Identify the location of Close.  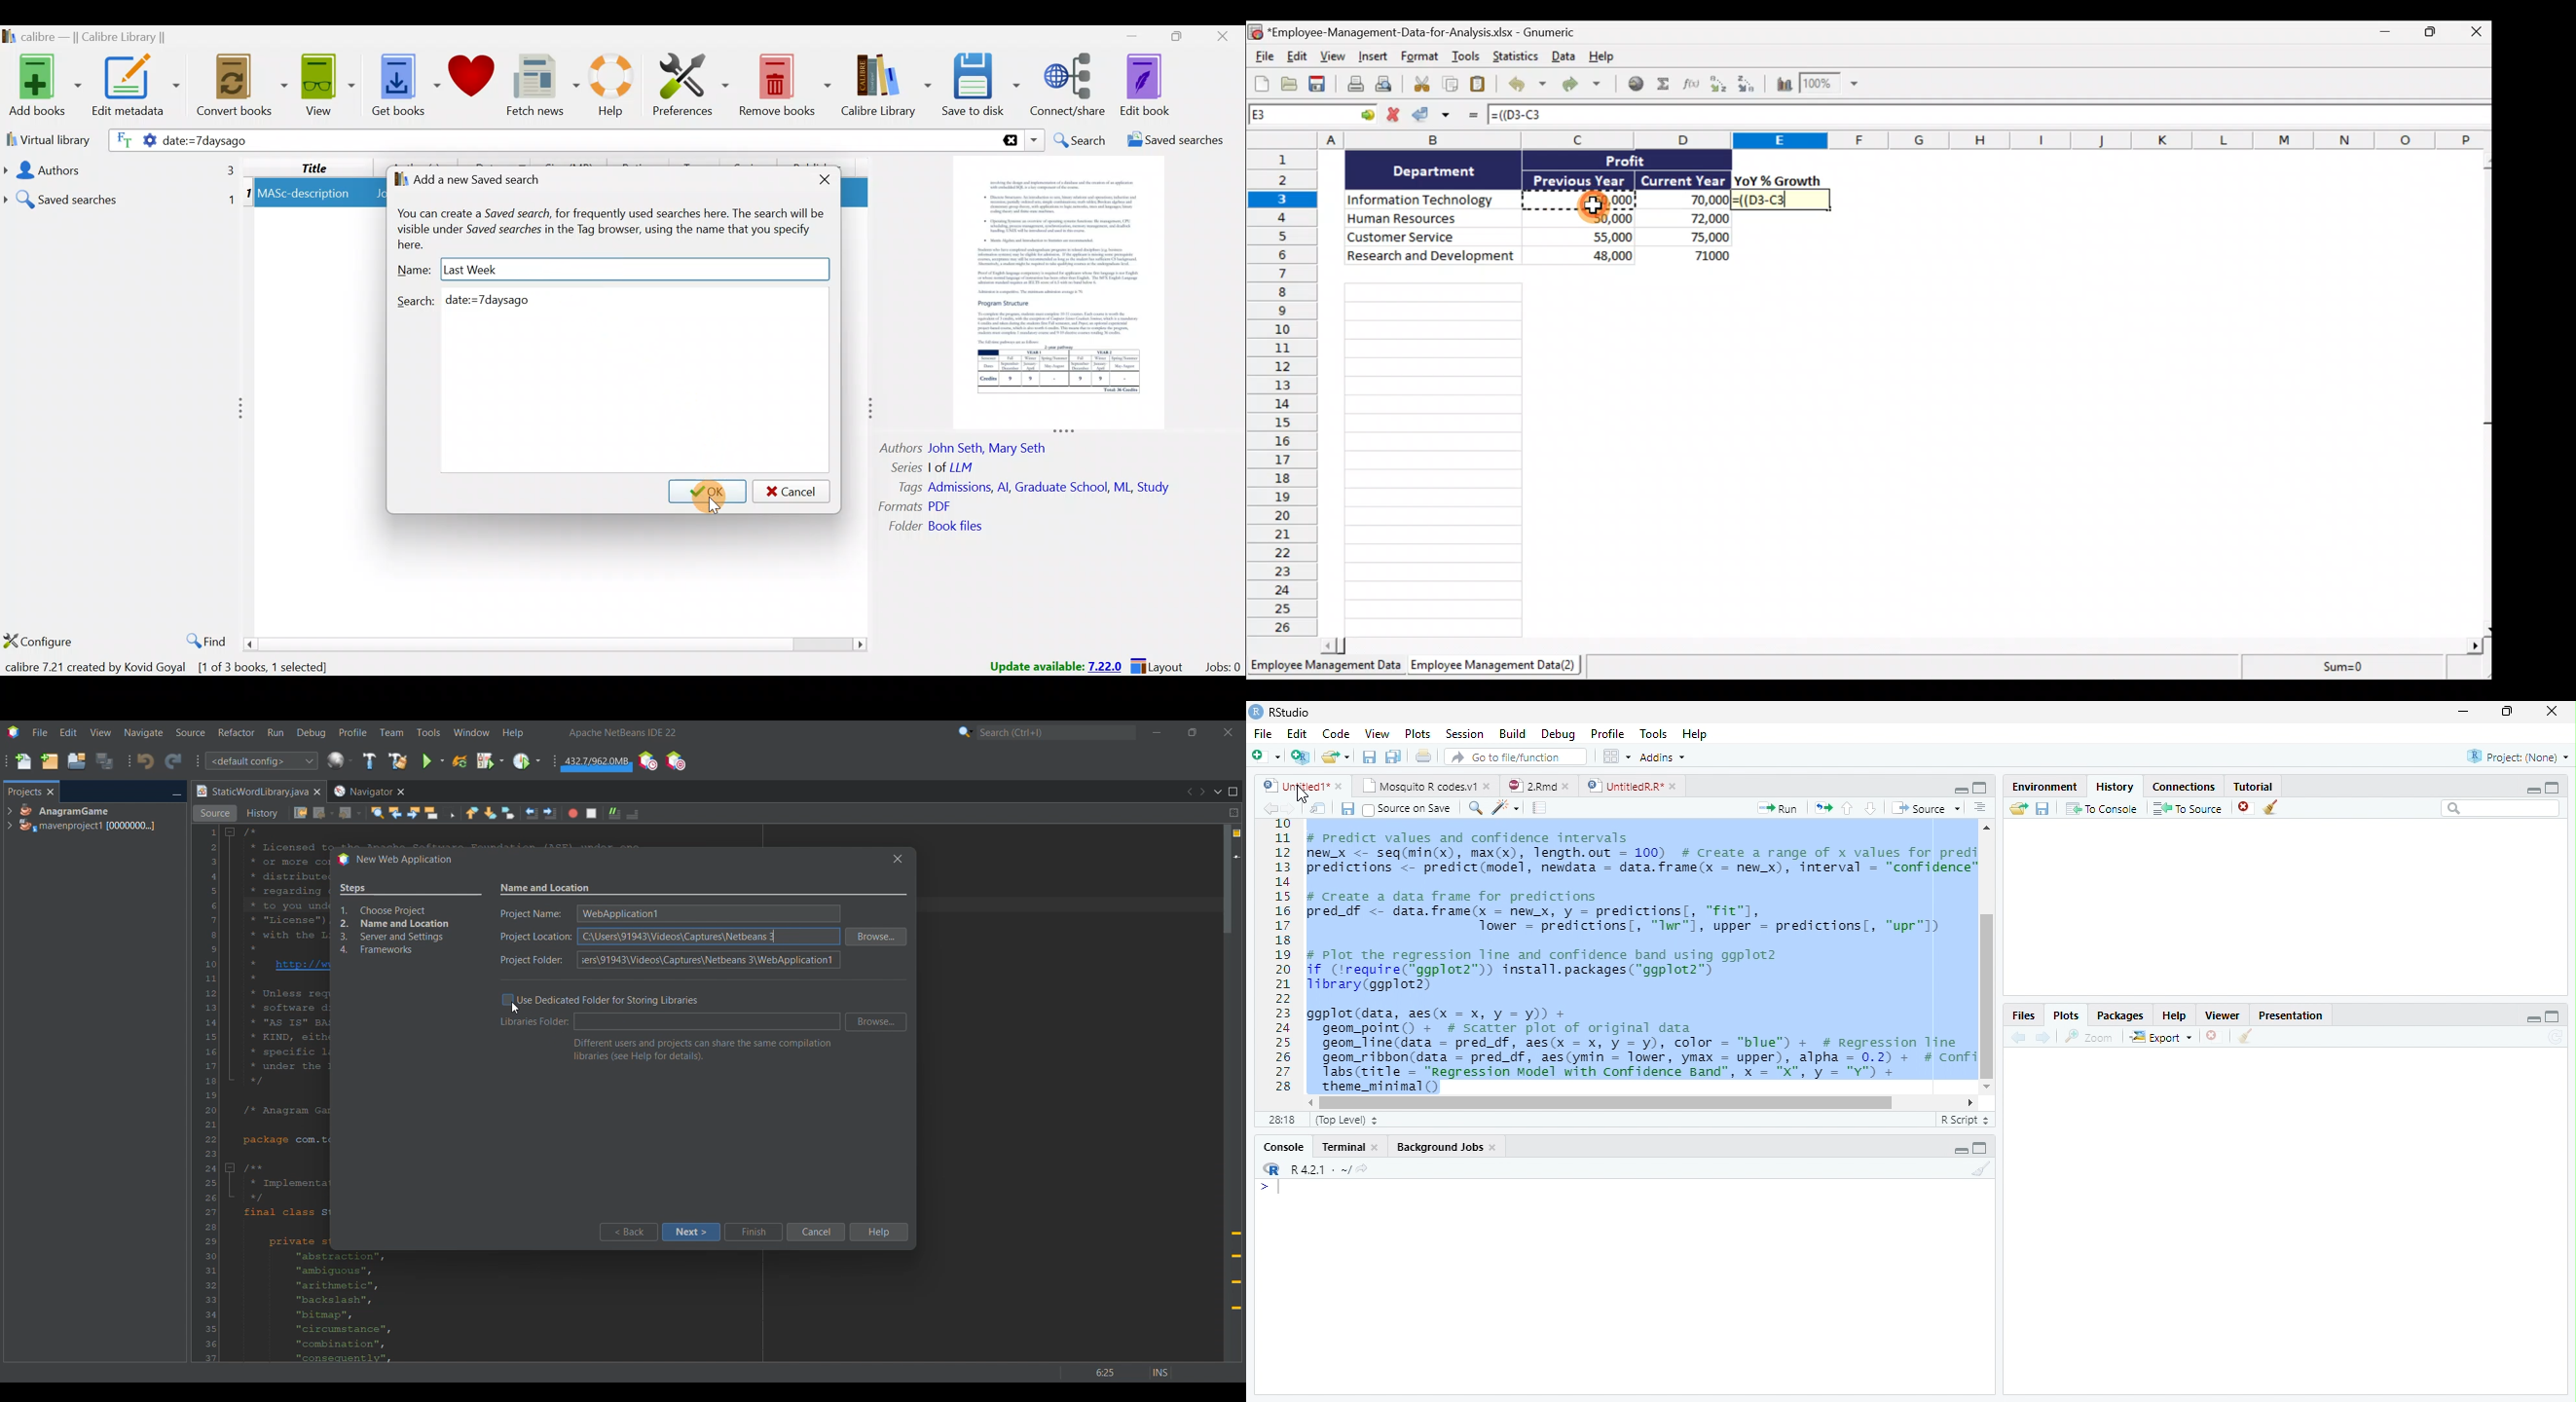
(1220, 39).